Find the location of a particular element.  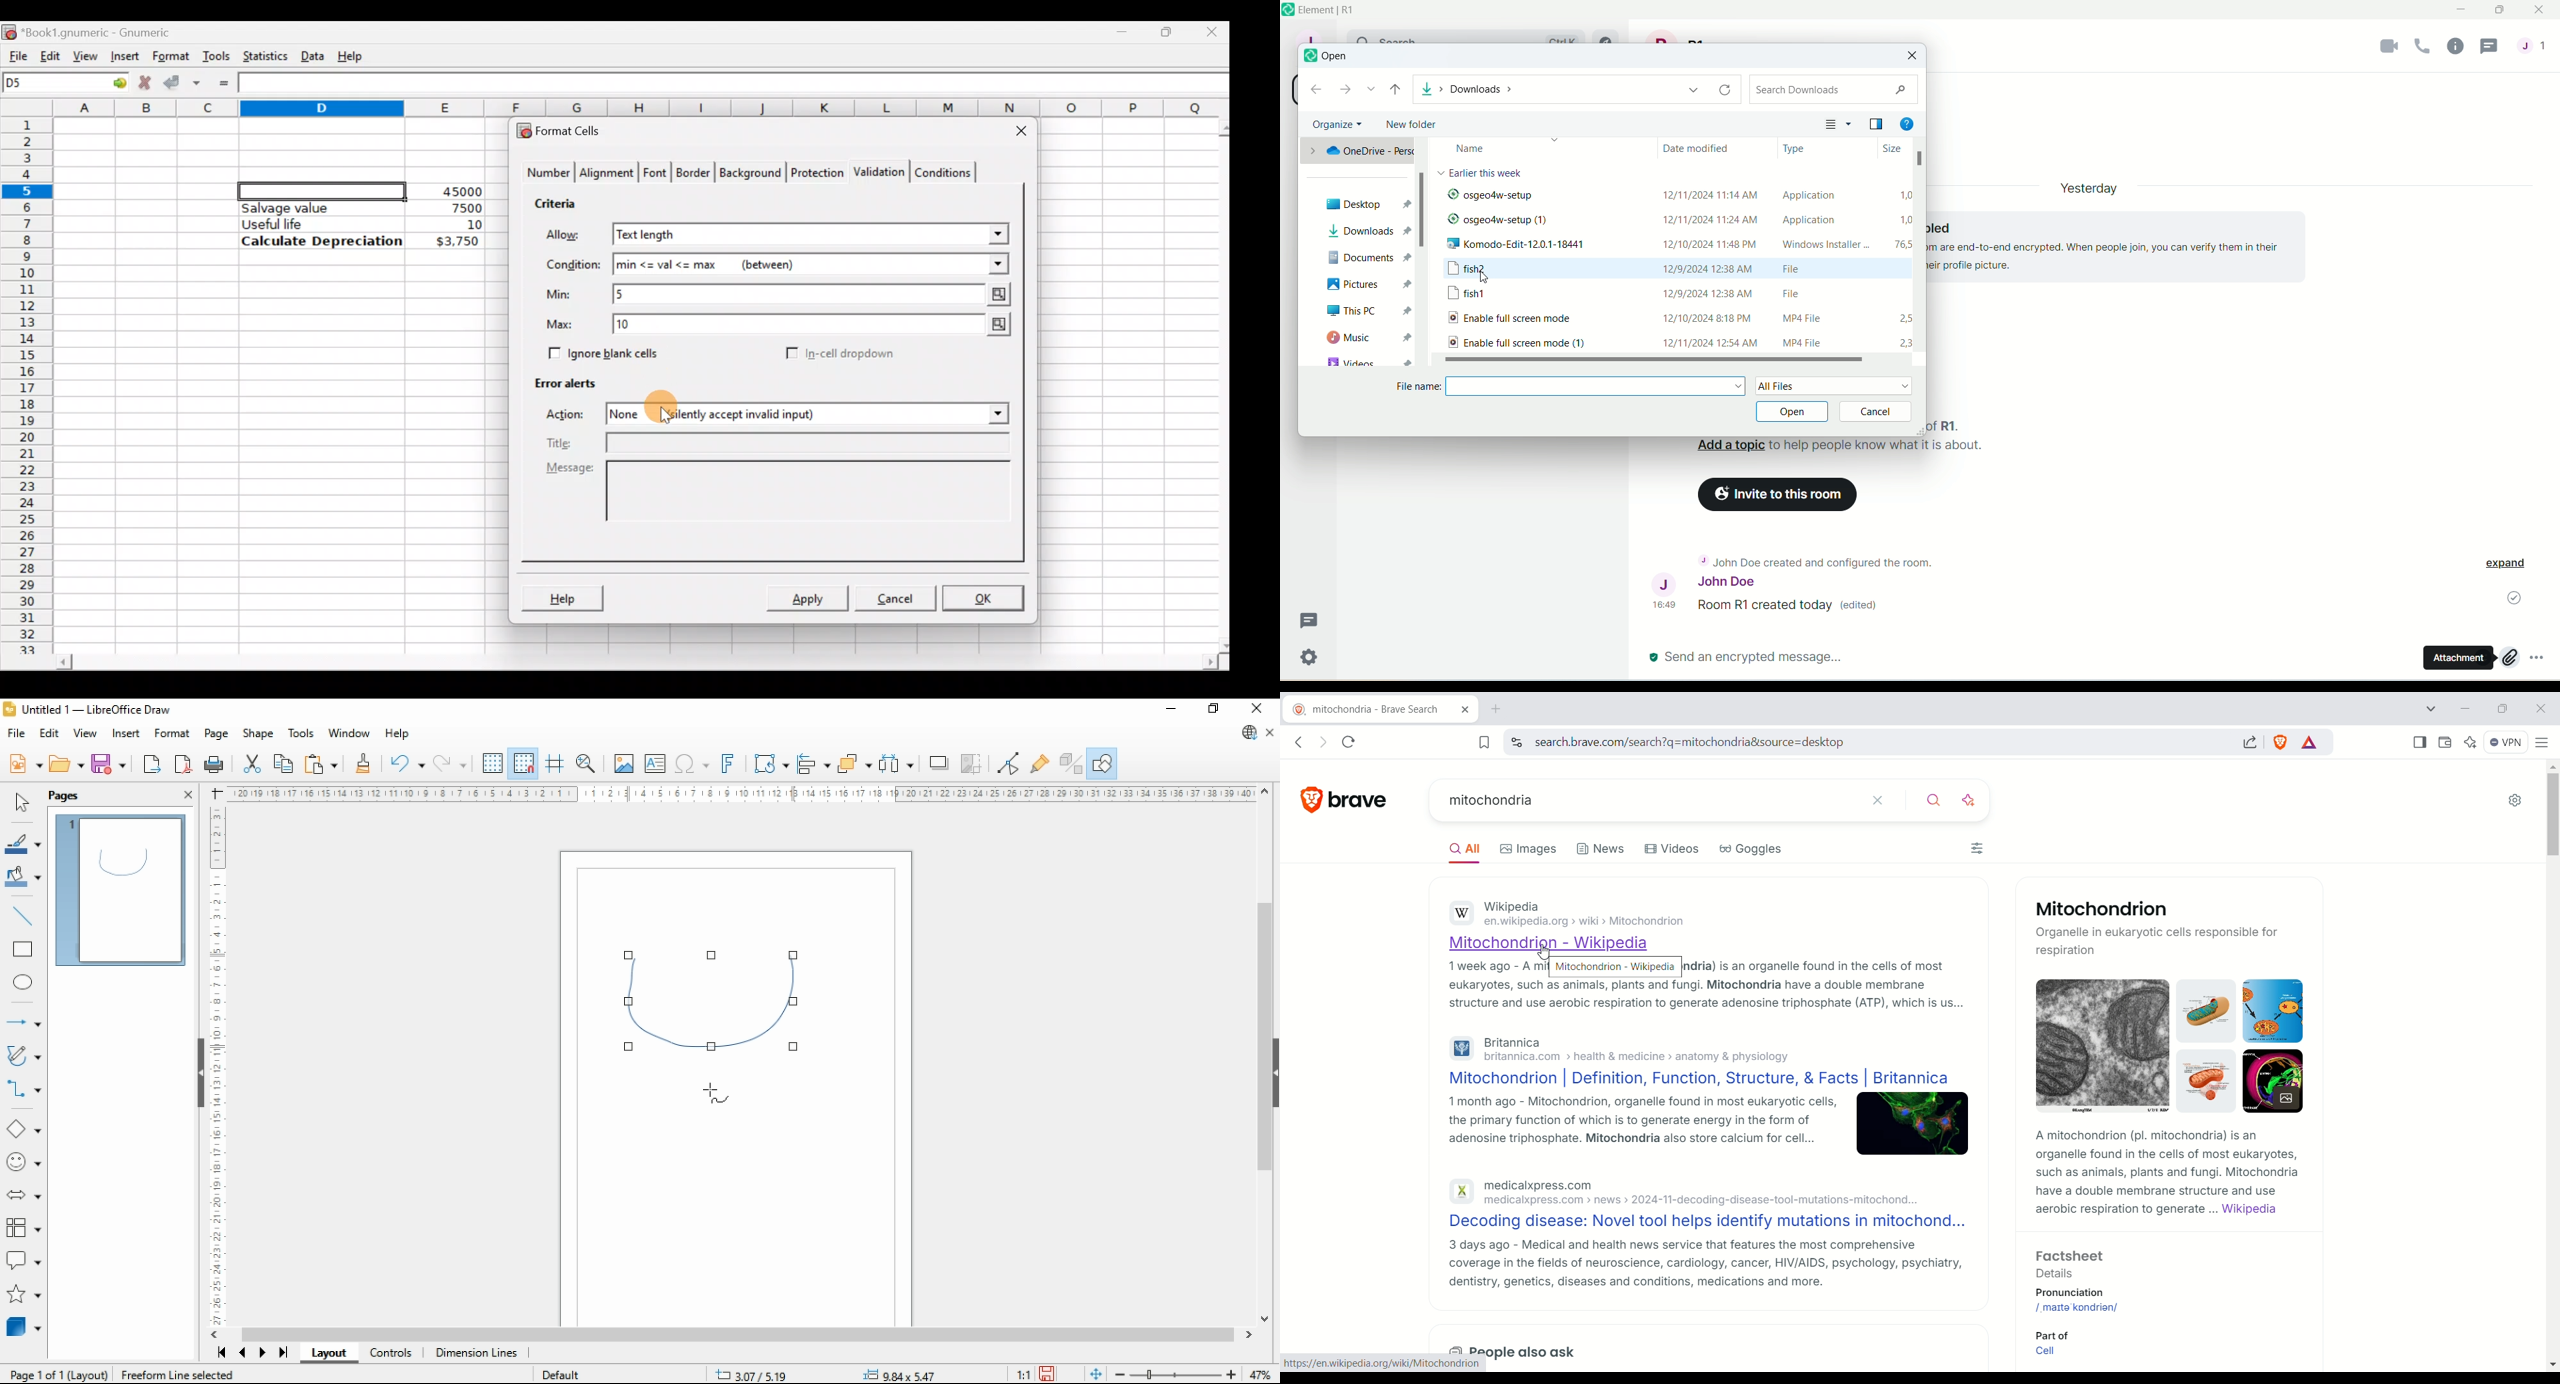

documents is located at coordinates (1369, 257).